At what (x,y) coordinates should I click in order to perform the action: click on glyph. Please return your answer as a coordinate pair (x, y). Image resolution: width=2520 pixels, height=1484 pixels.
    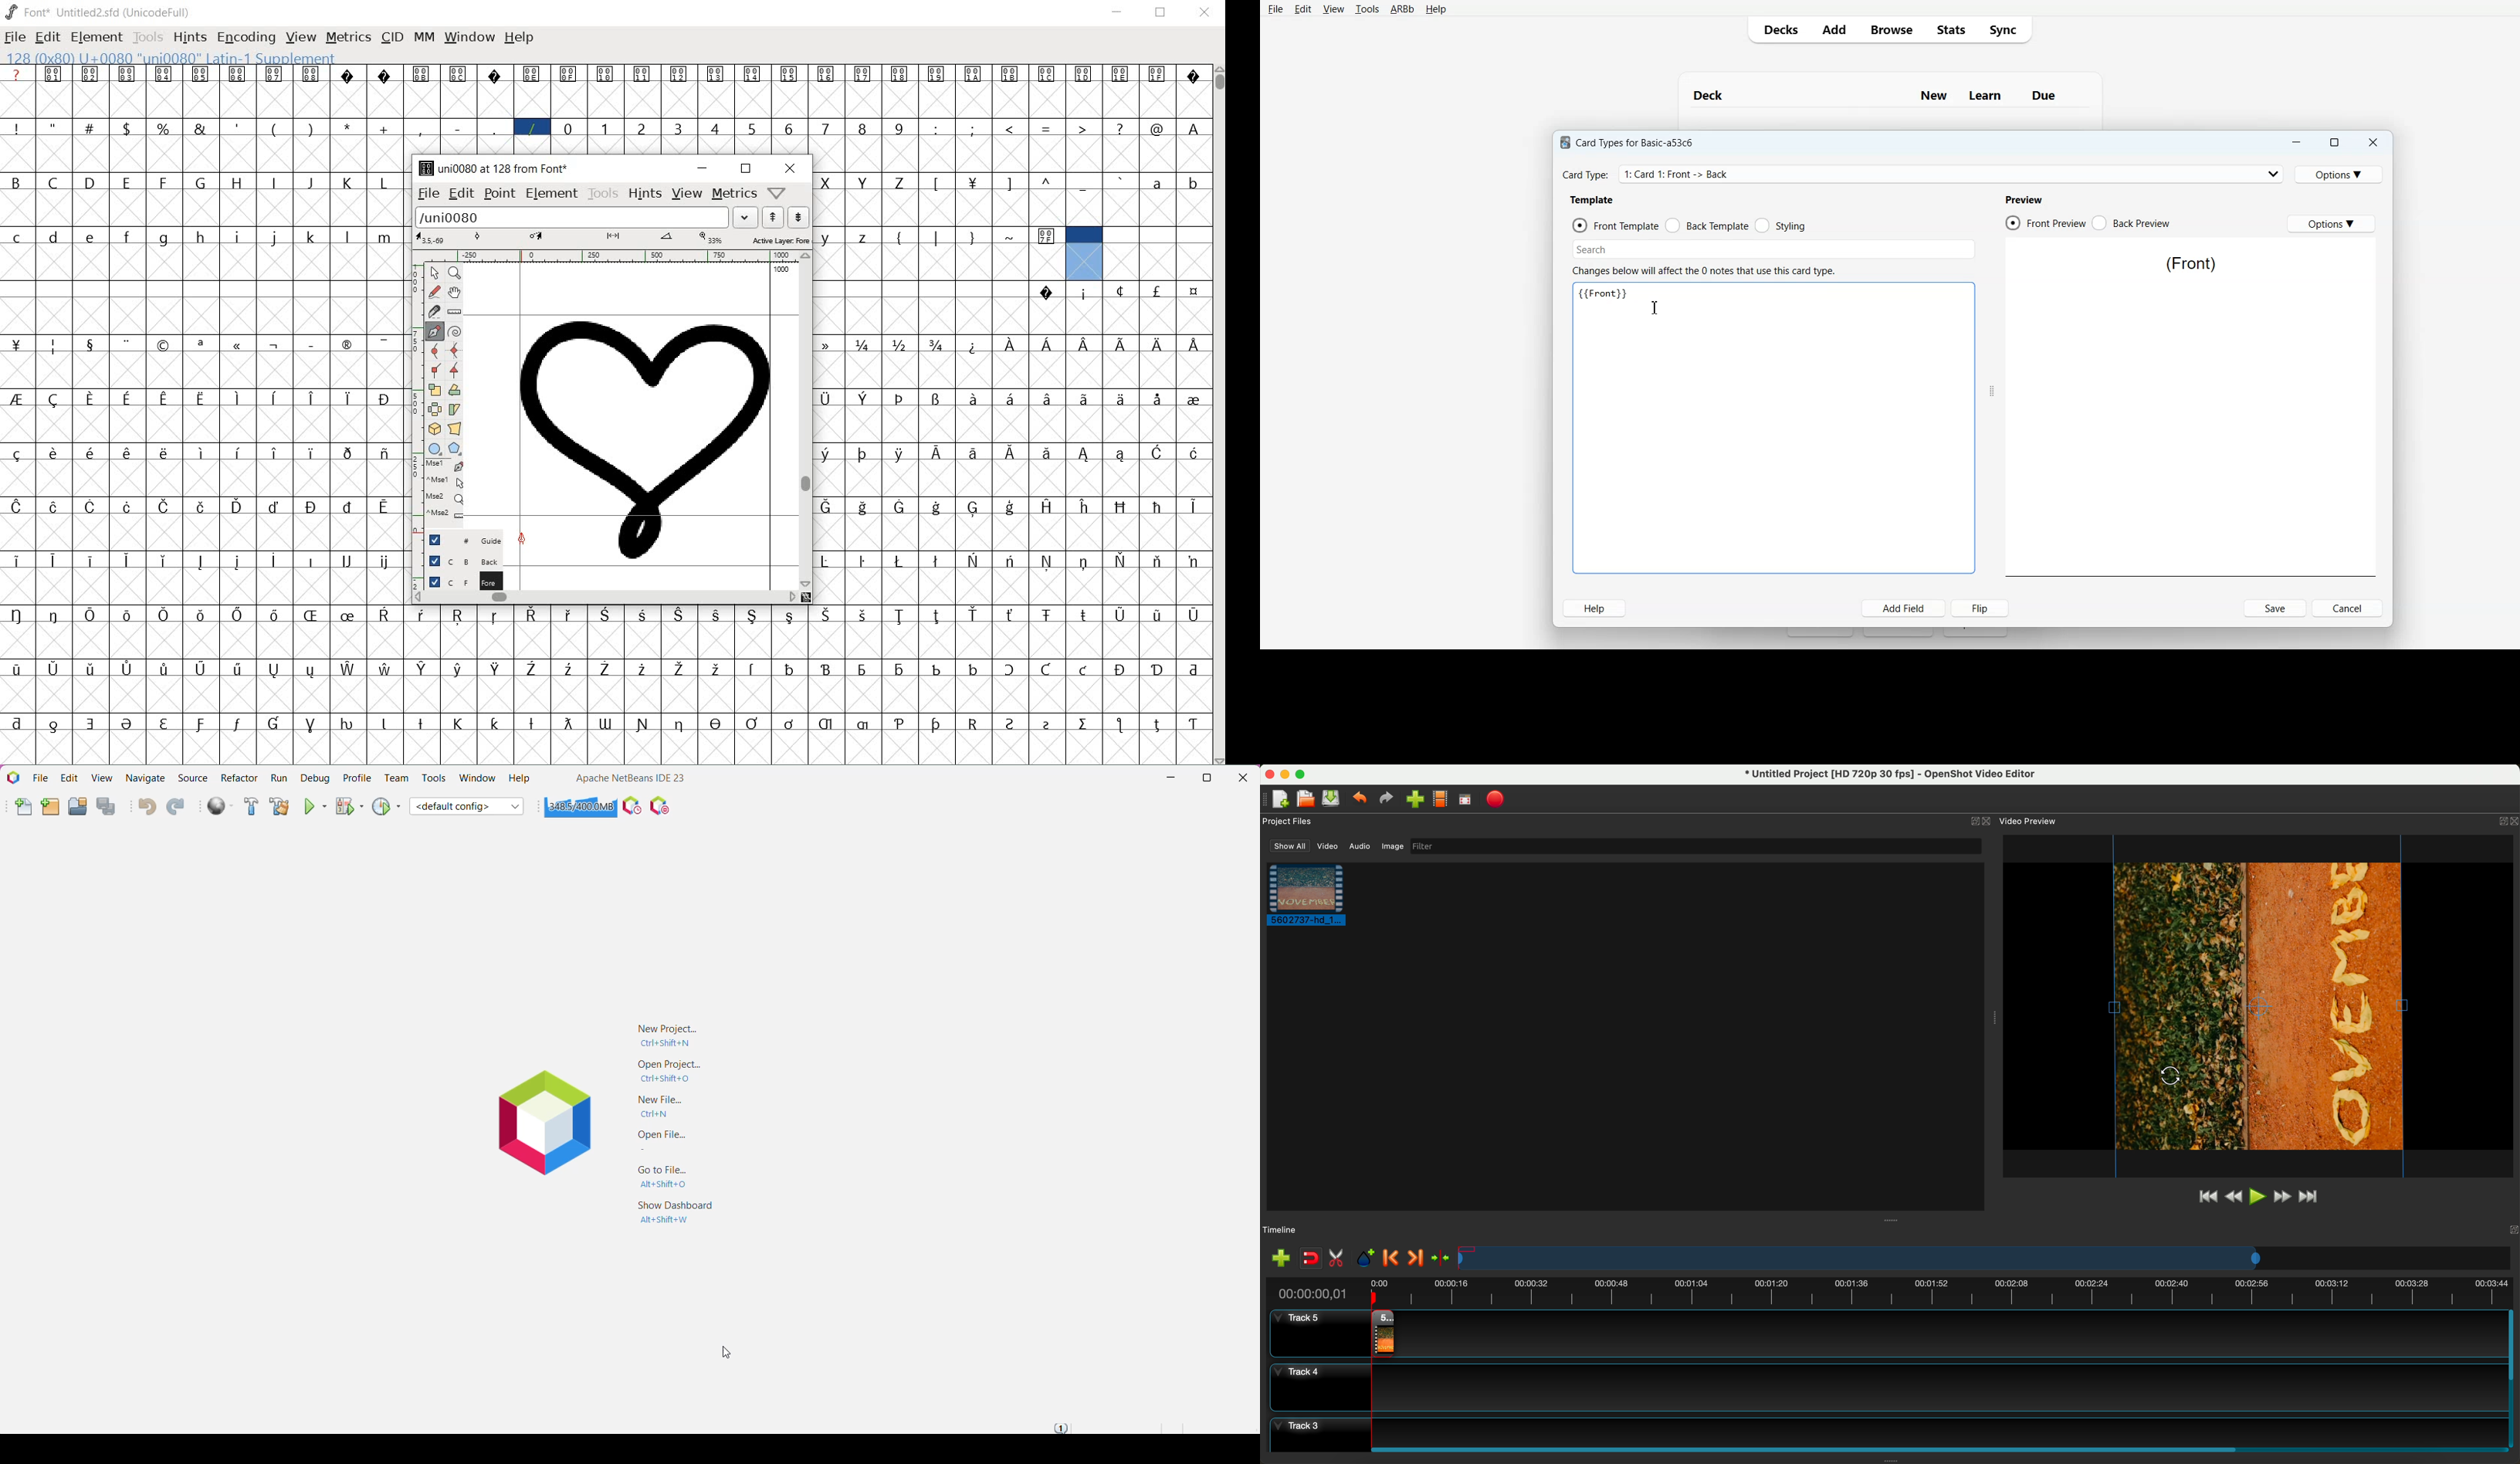
    Looking at the image, I should click on (348, 669).